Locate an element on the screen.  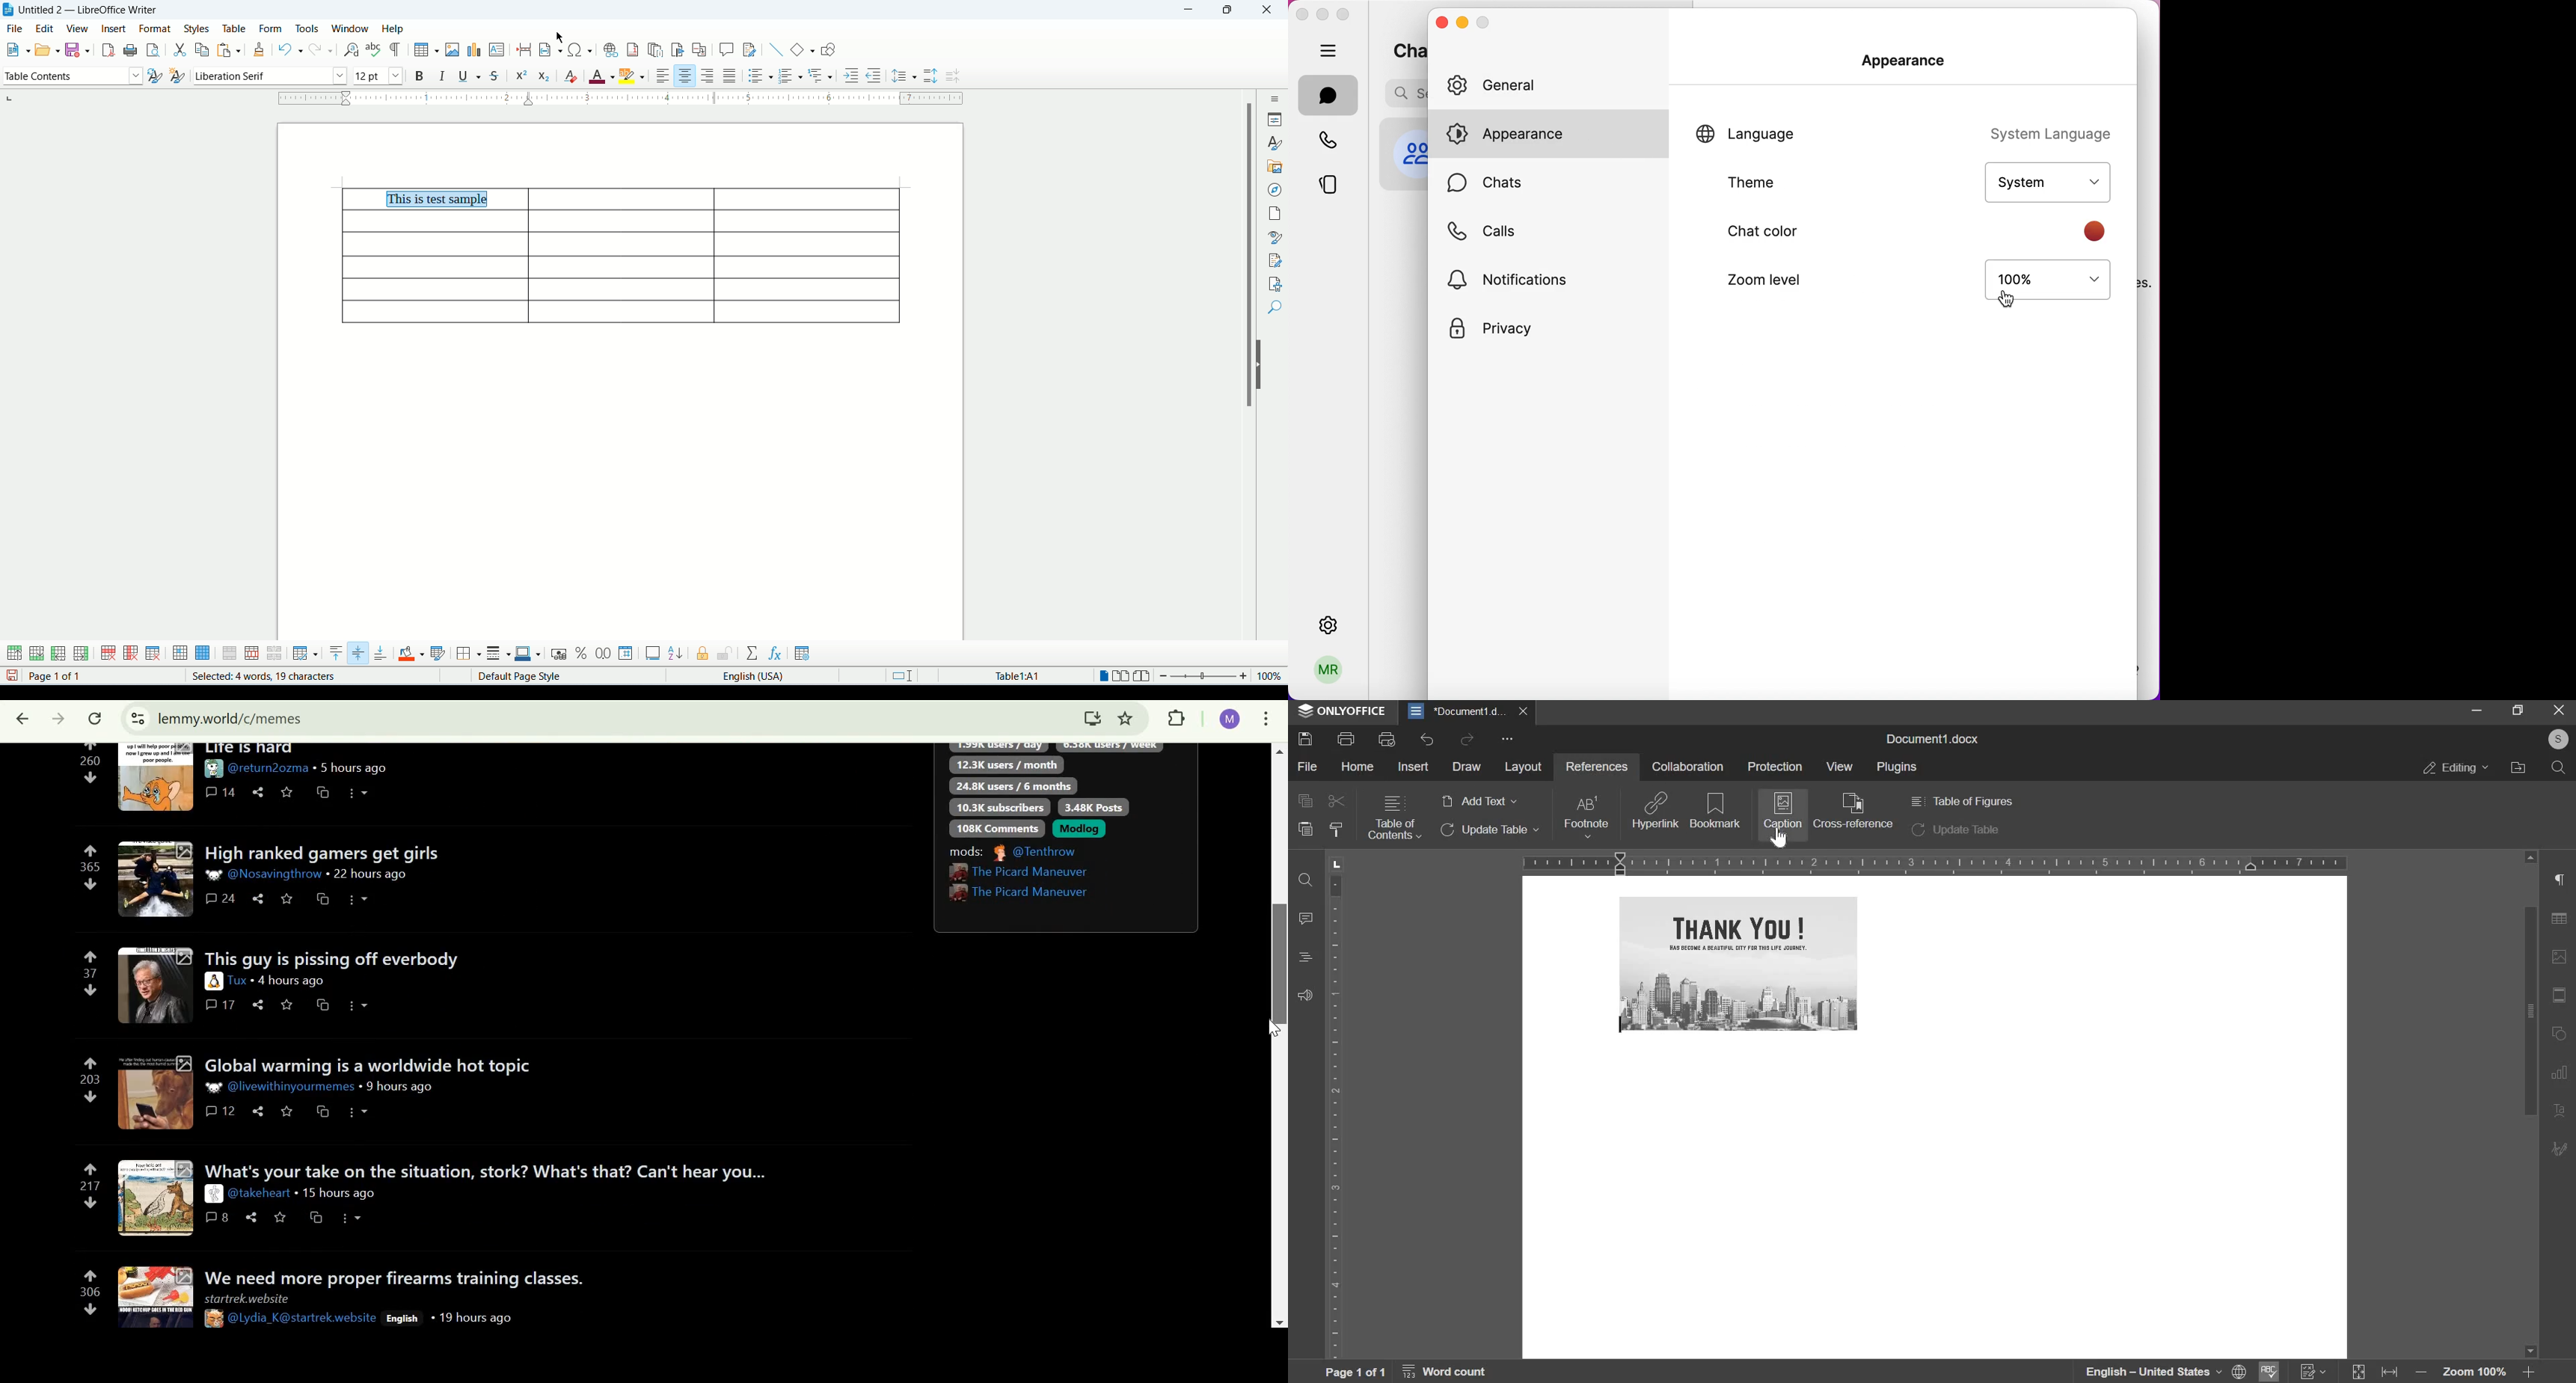
8 comments is located at coordinates (219, 1218).